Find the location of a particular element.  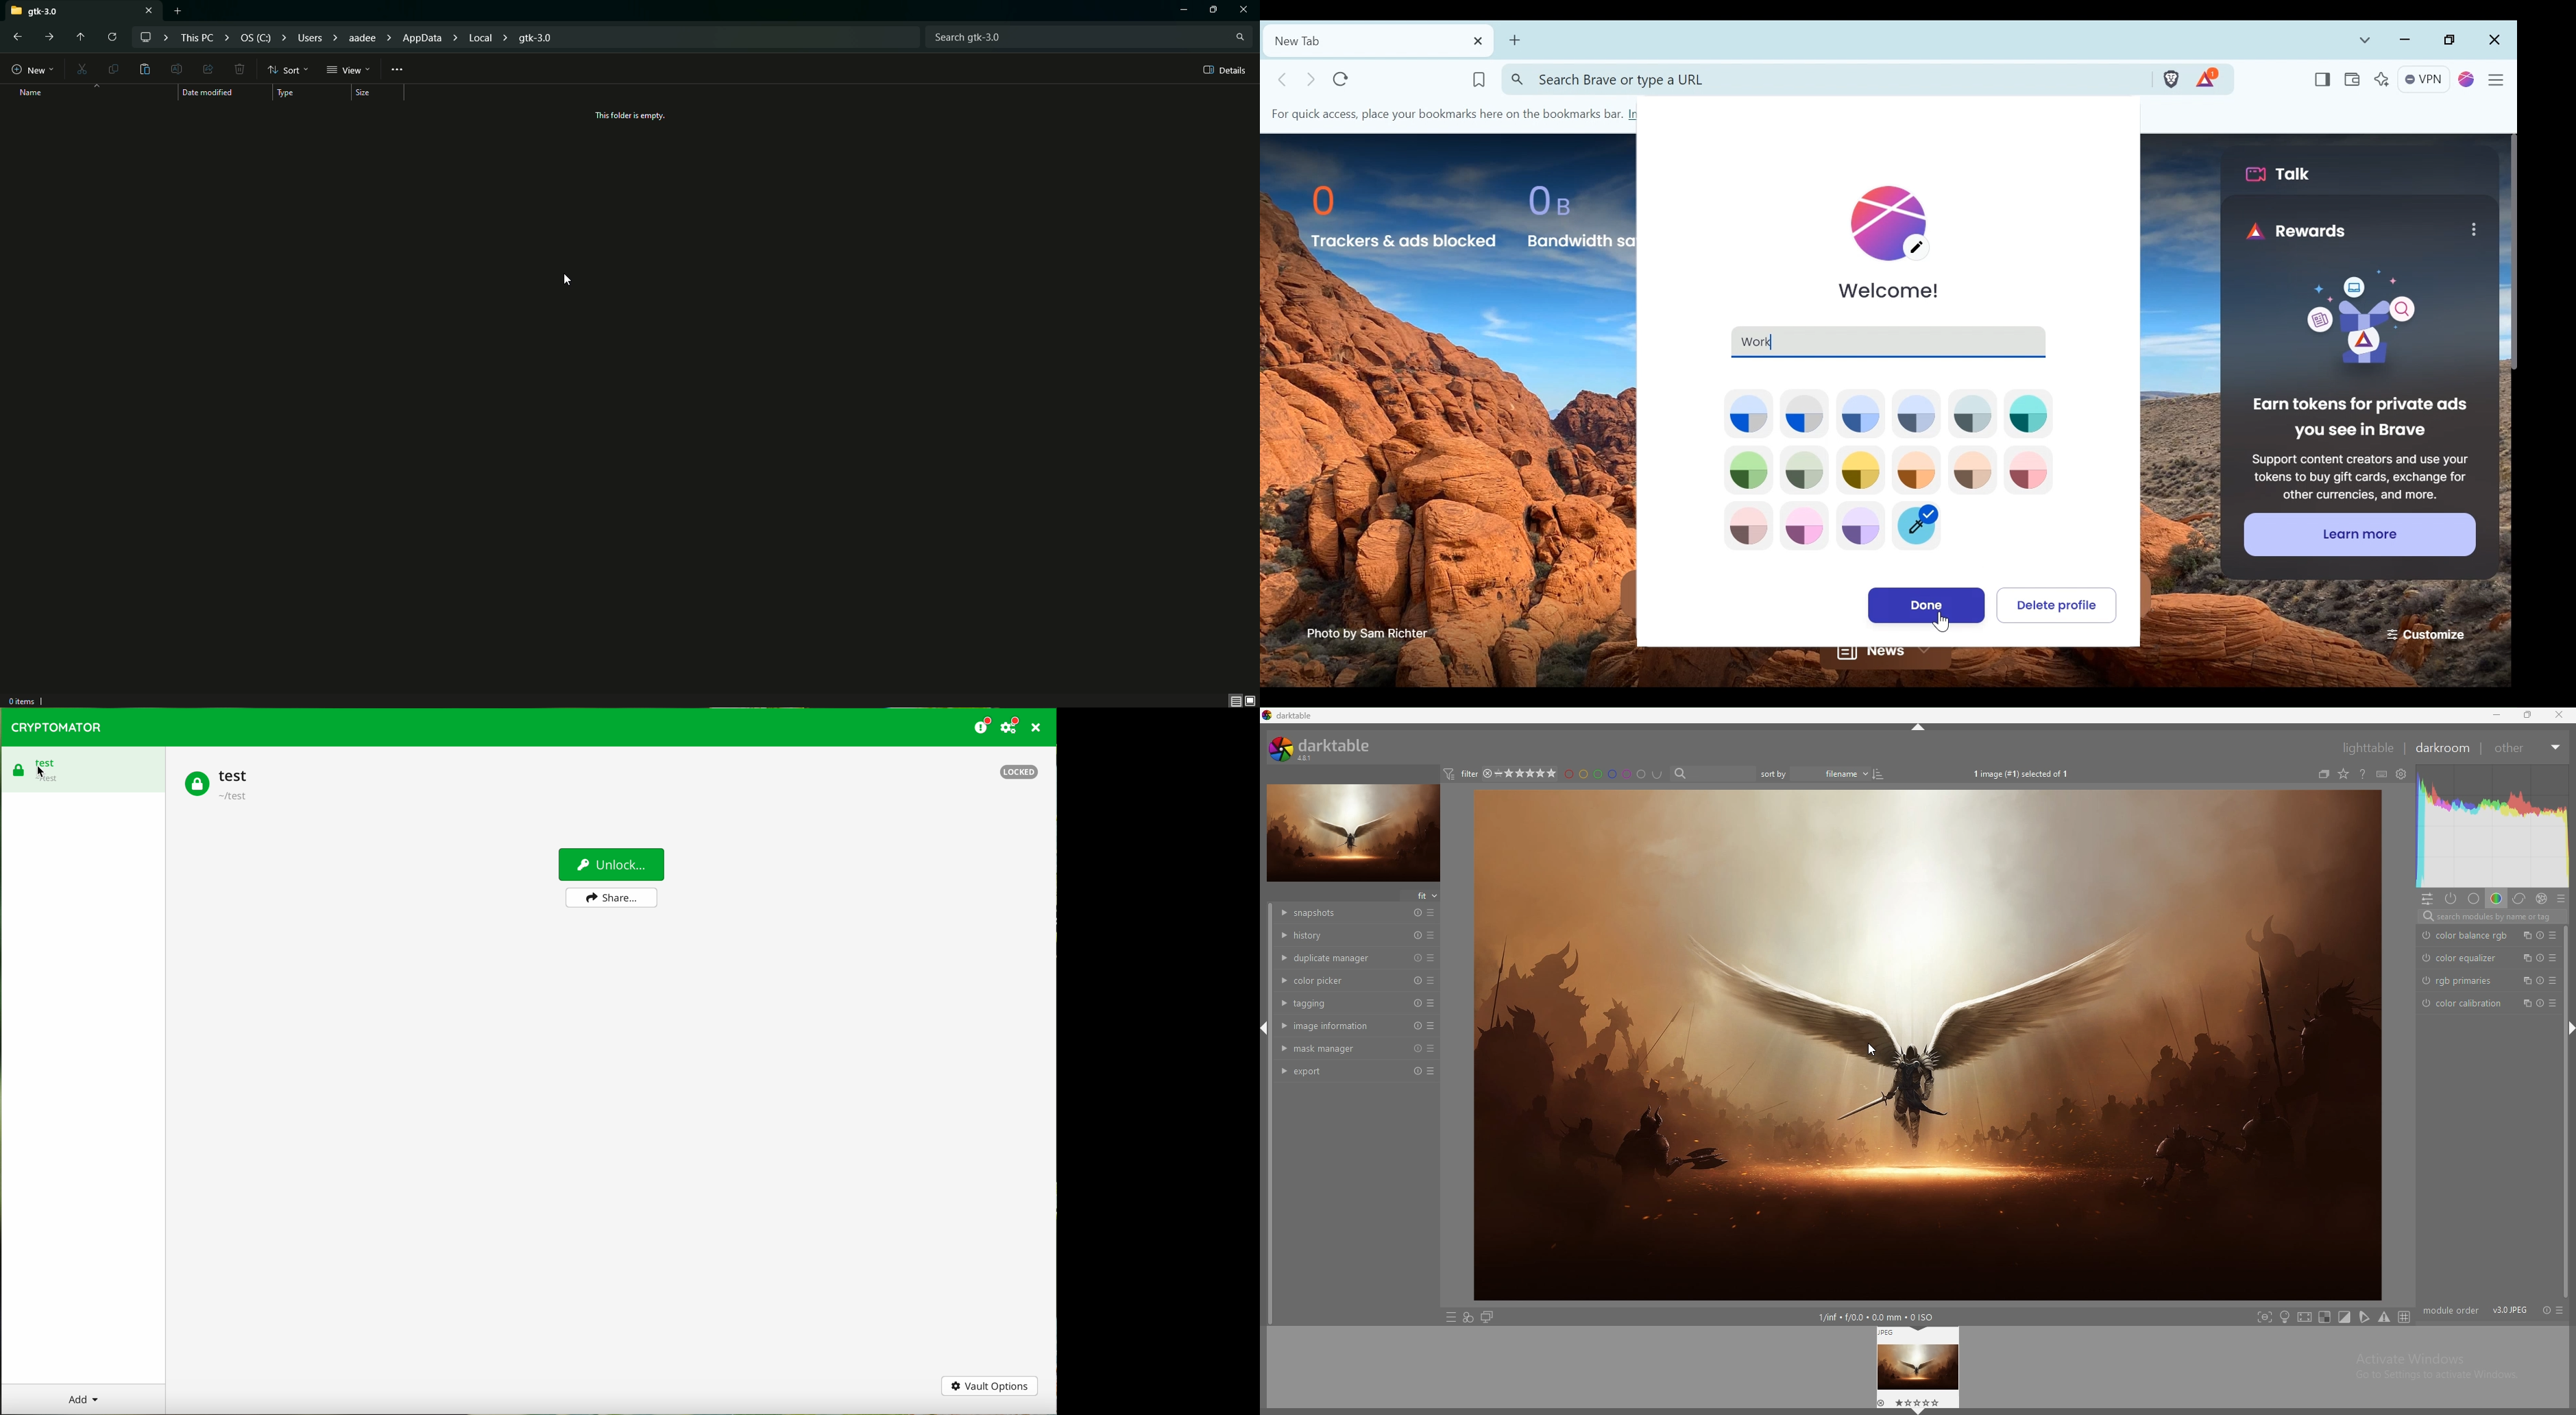

Sort is located at coordinates (286, 70).